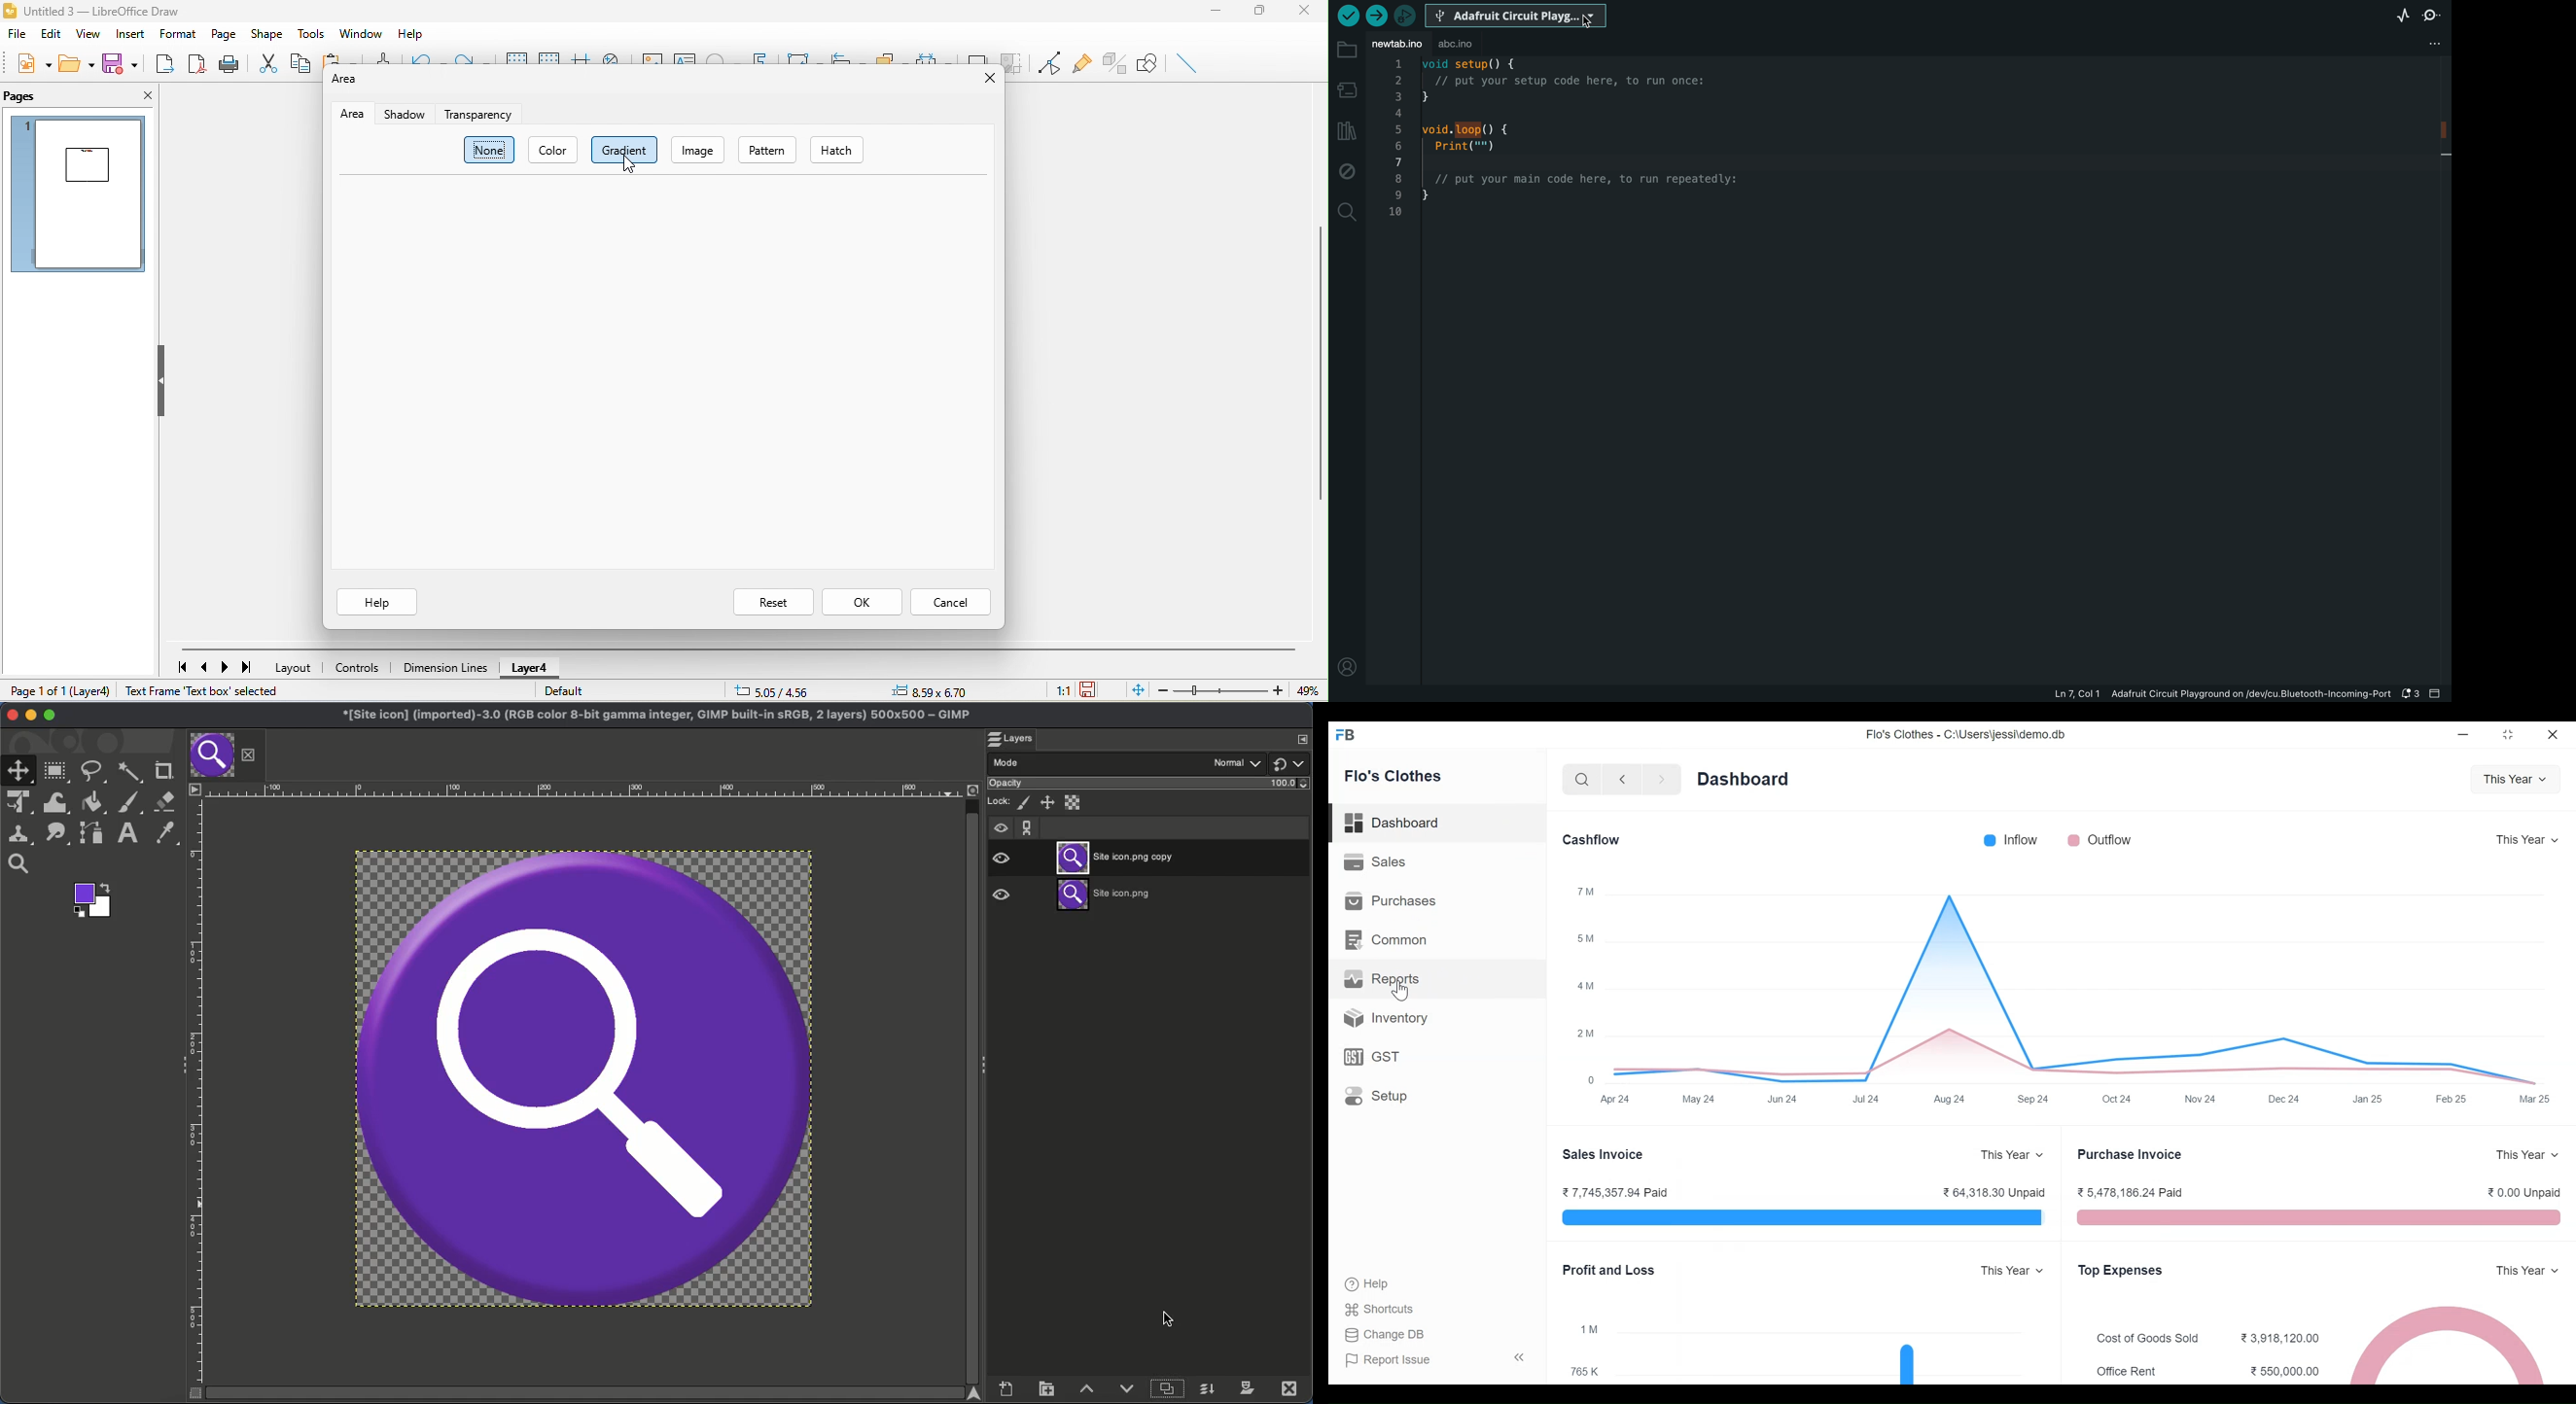 This screenshot has width=2576, height=1428. What do you see at coordinates (196, 1090) in the screenshot?
I see `Ruler` at bounding box center [196, 1090].